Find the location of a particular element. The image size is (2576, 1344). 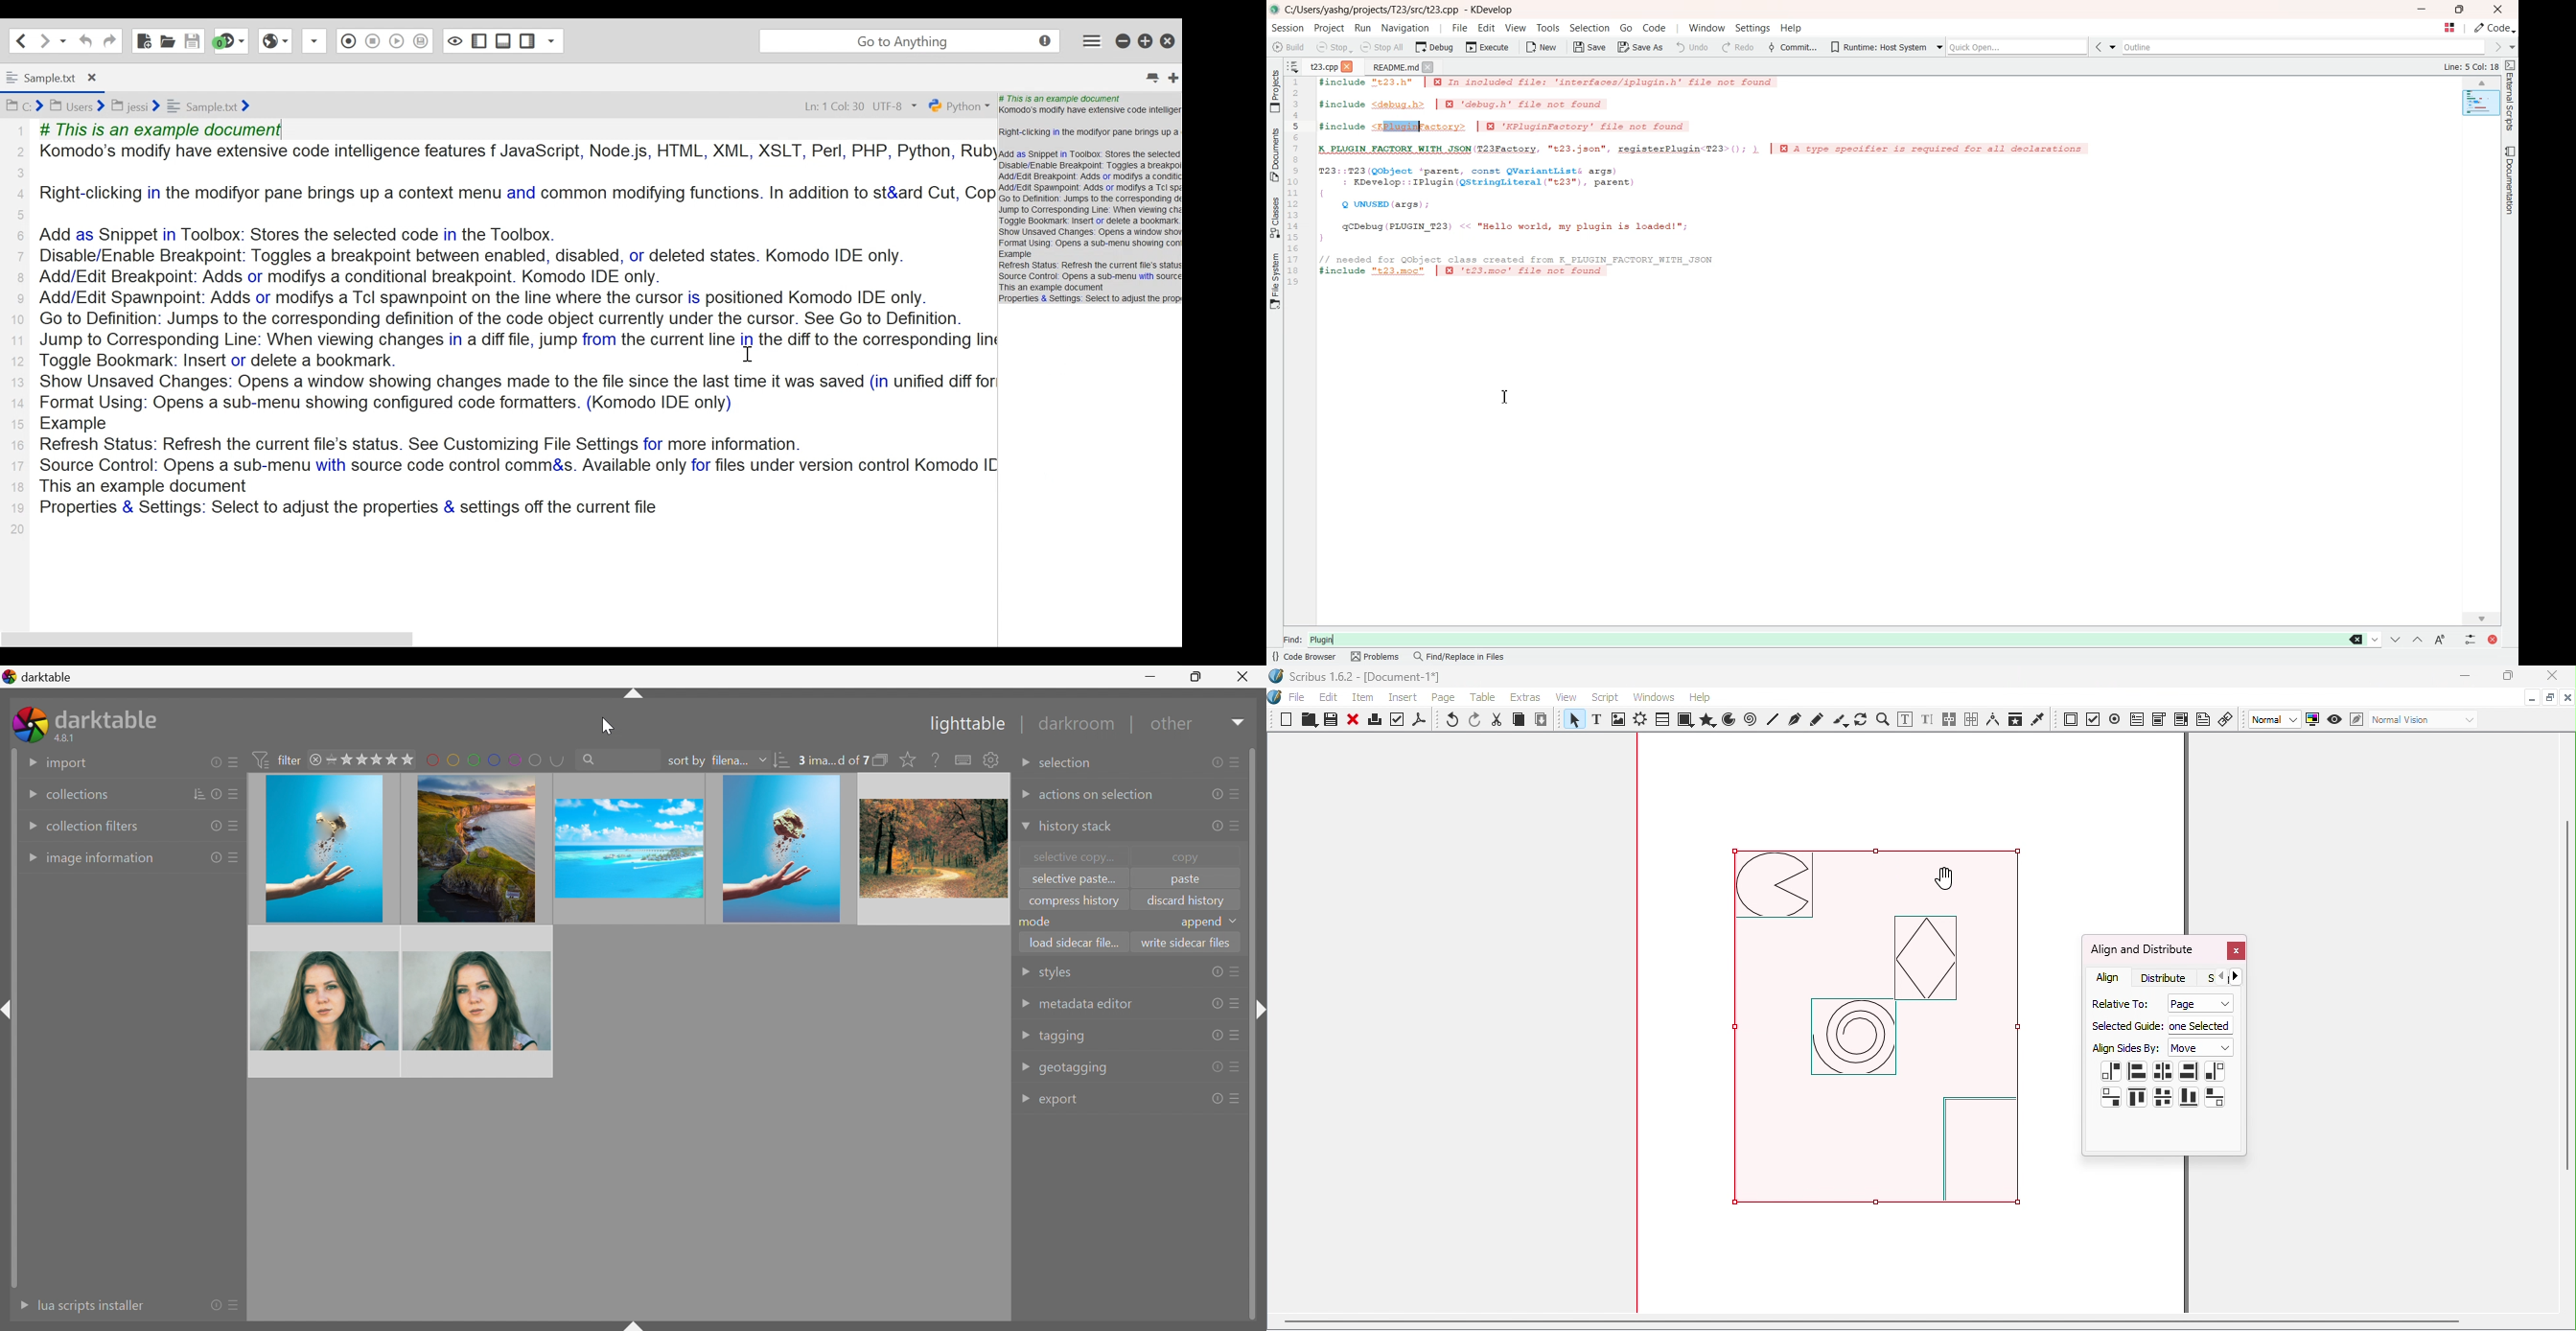

Center on vertical axis is located at coordinates (2162, 1071).